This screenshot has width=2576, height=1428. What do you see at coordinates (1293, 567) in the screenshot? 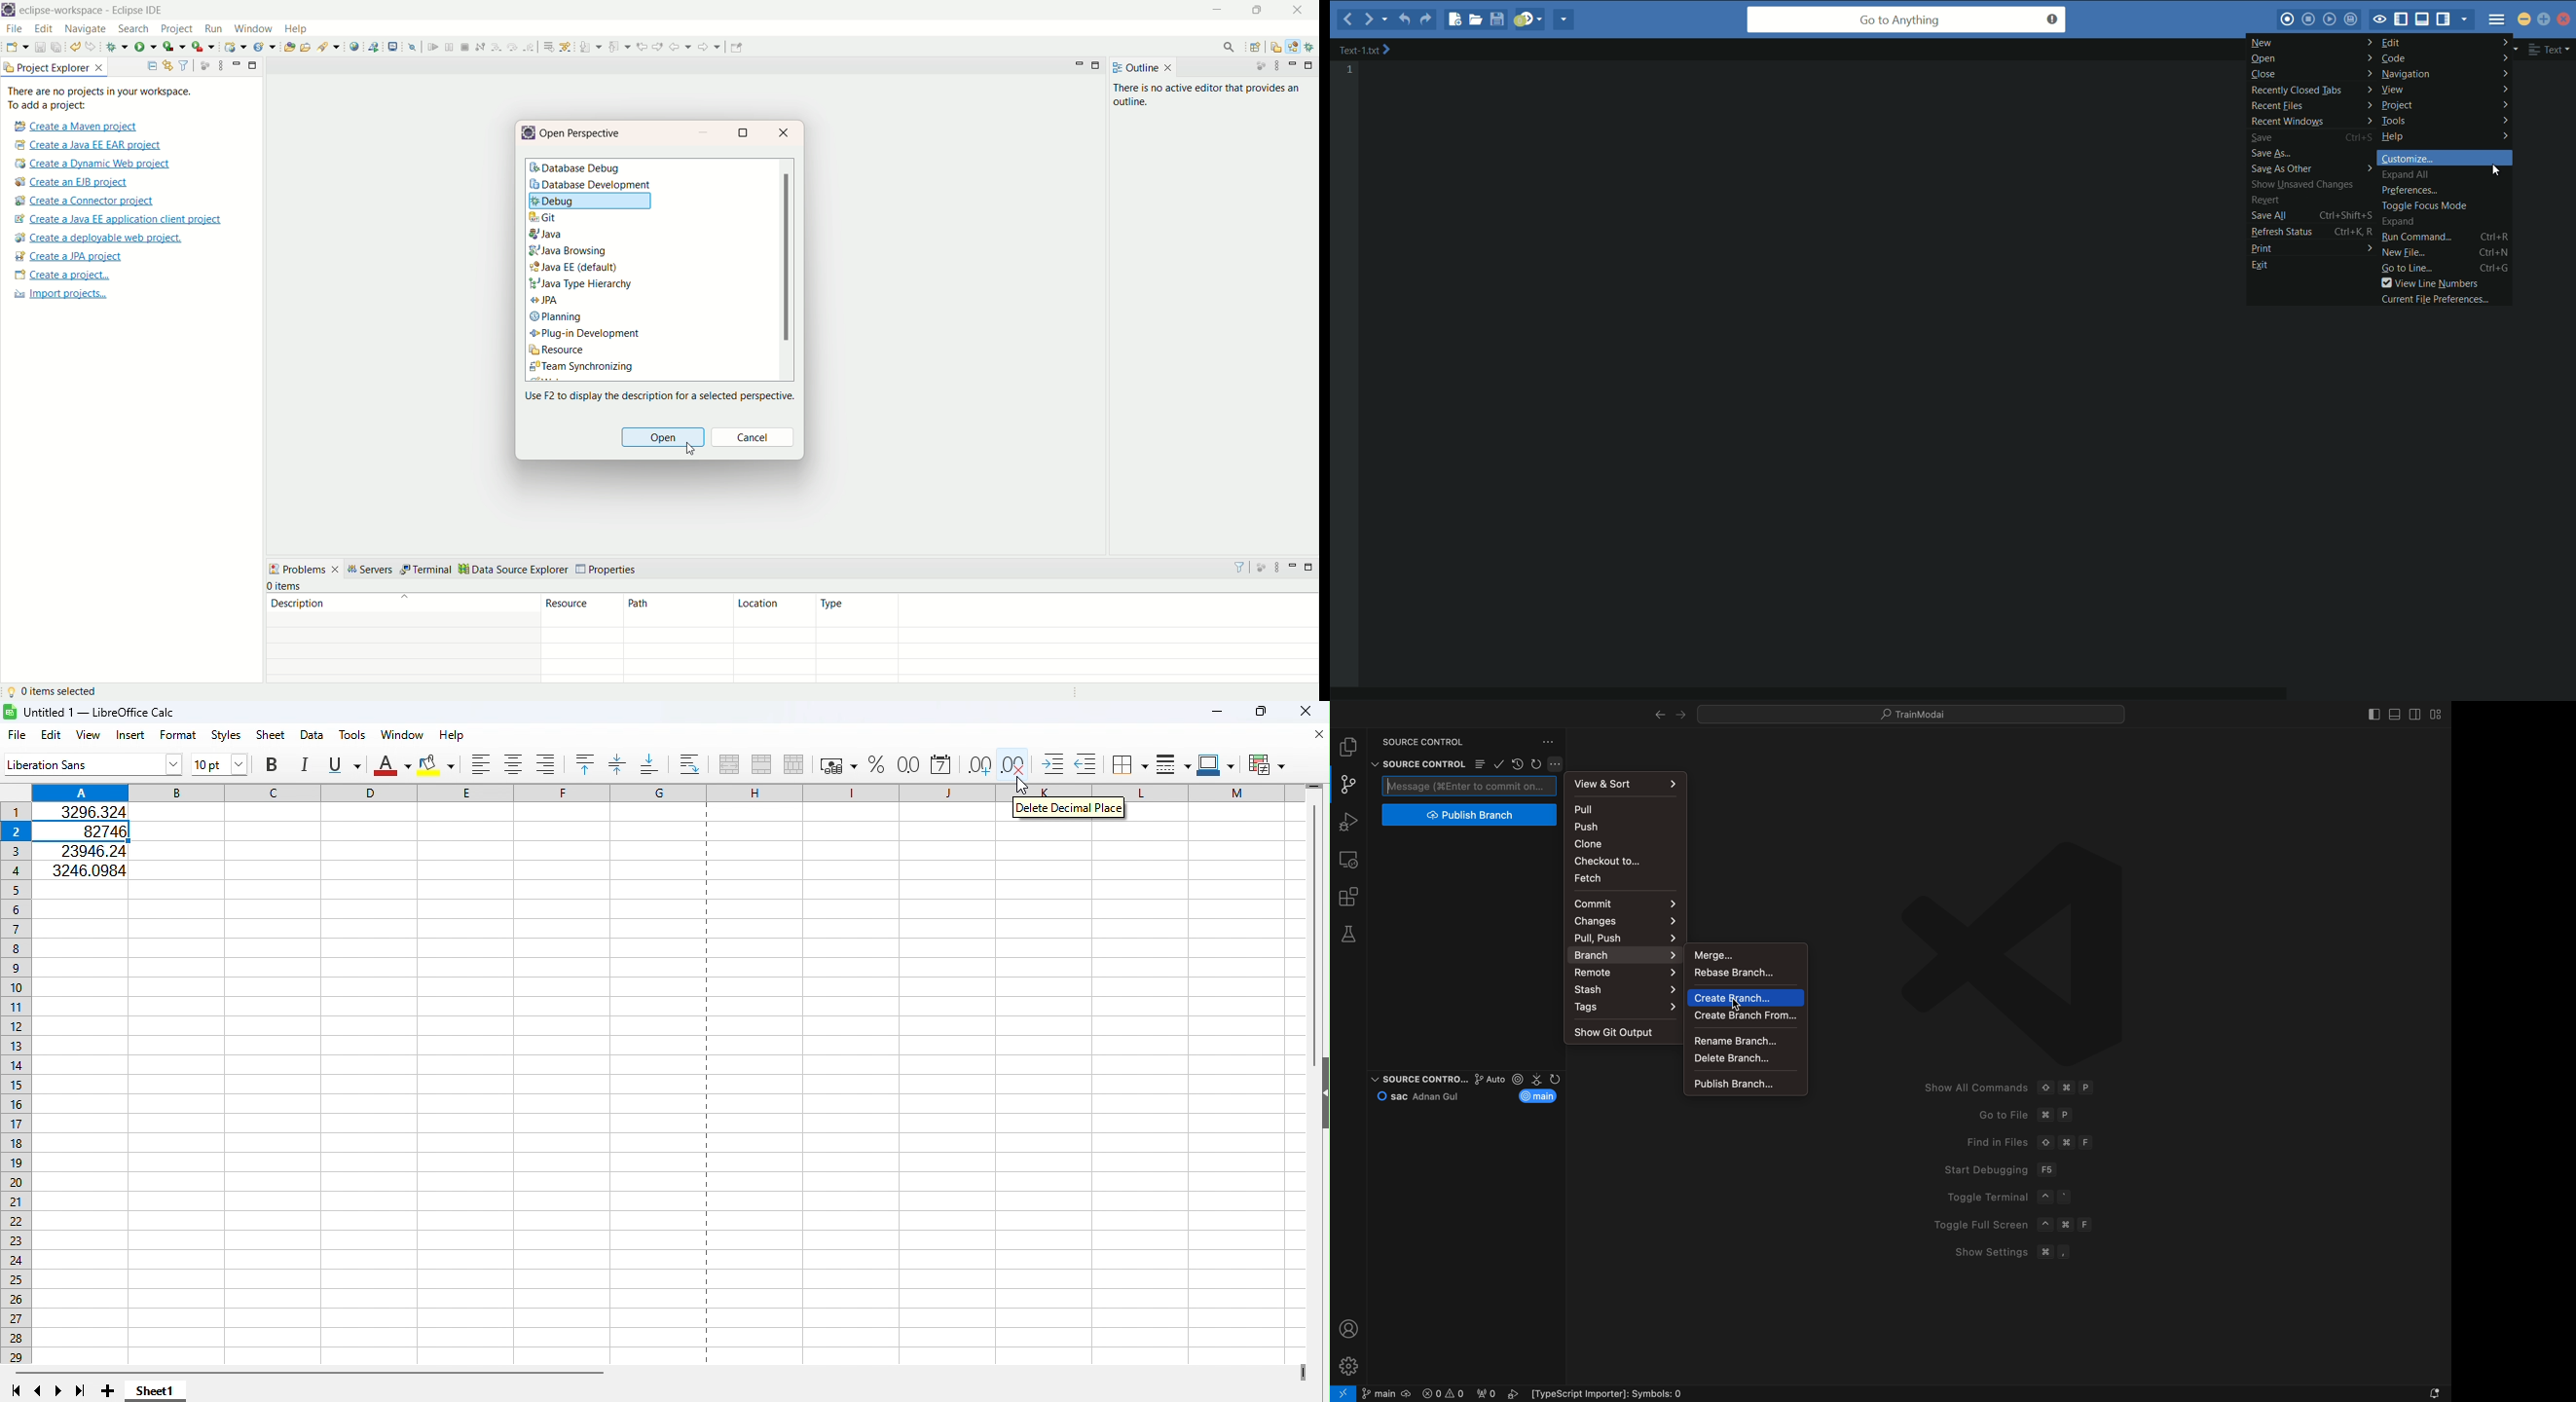
I see `minimize` at bounding box center [1293, 567].